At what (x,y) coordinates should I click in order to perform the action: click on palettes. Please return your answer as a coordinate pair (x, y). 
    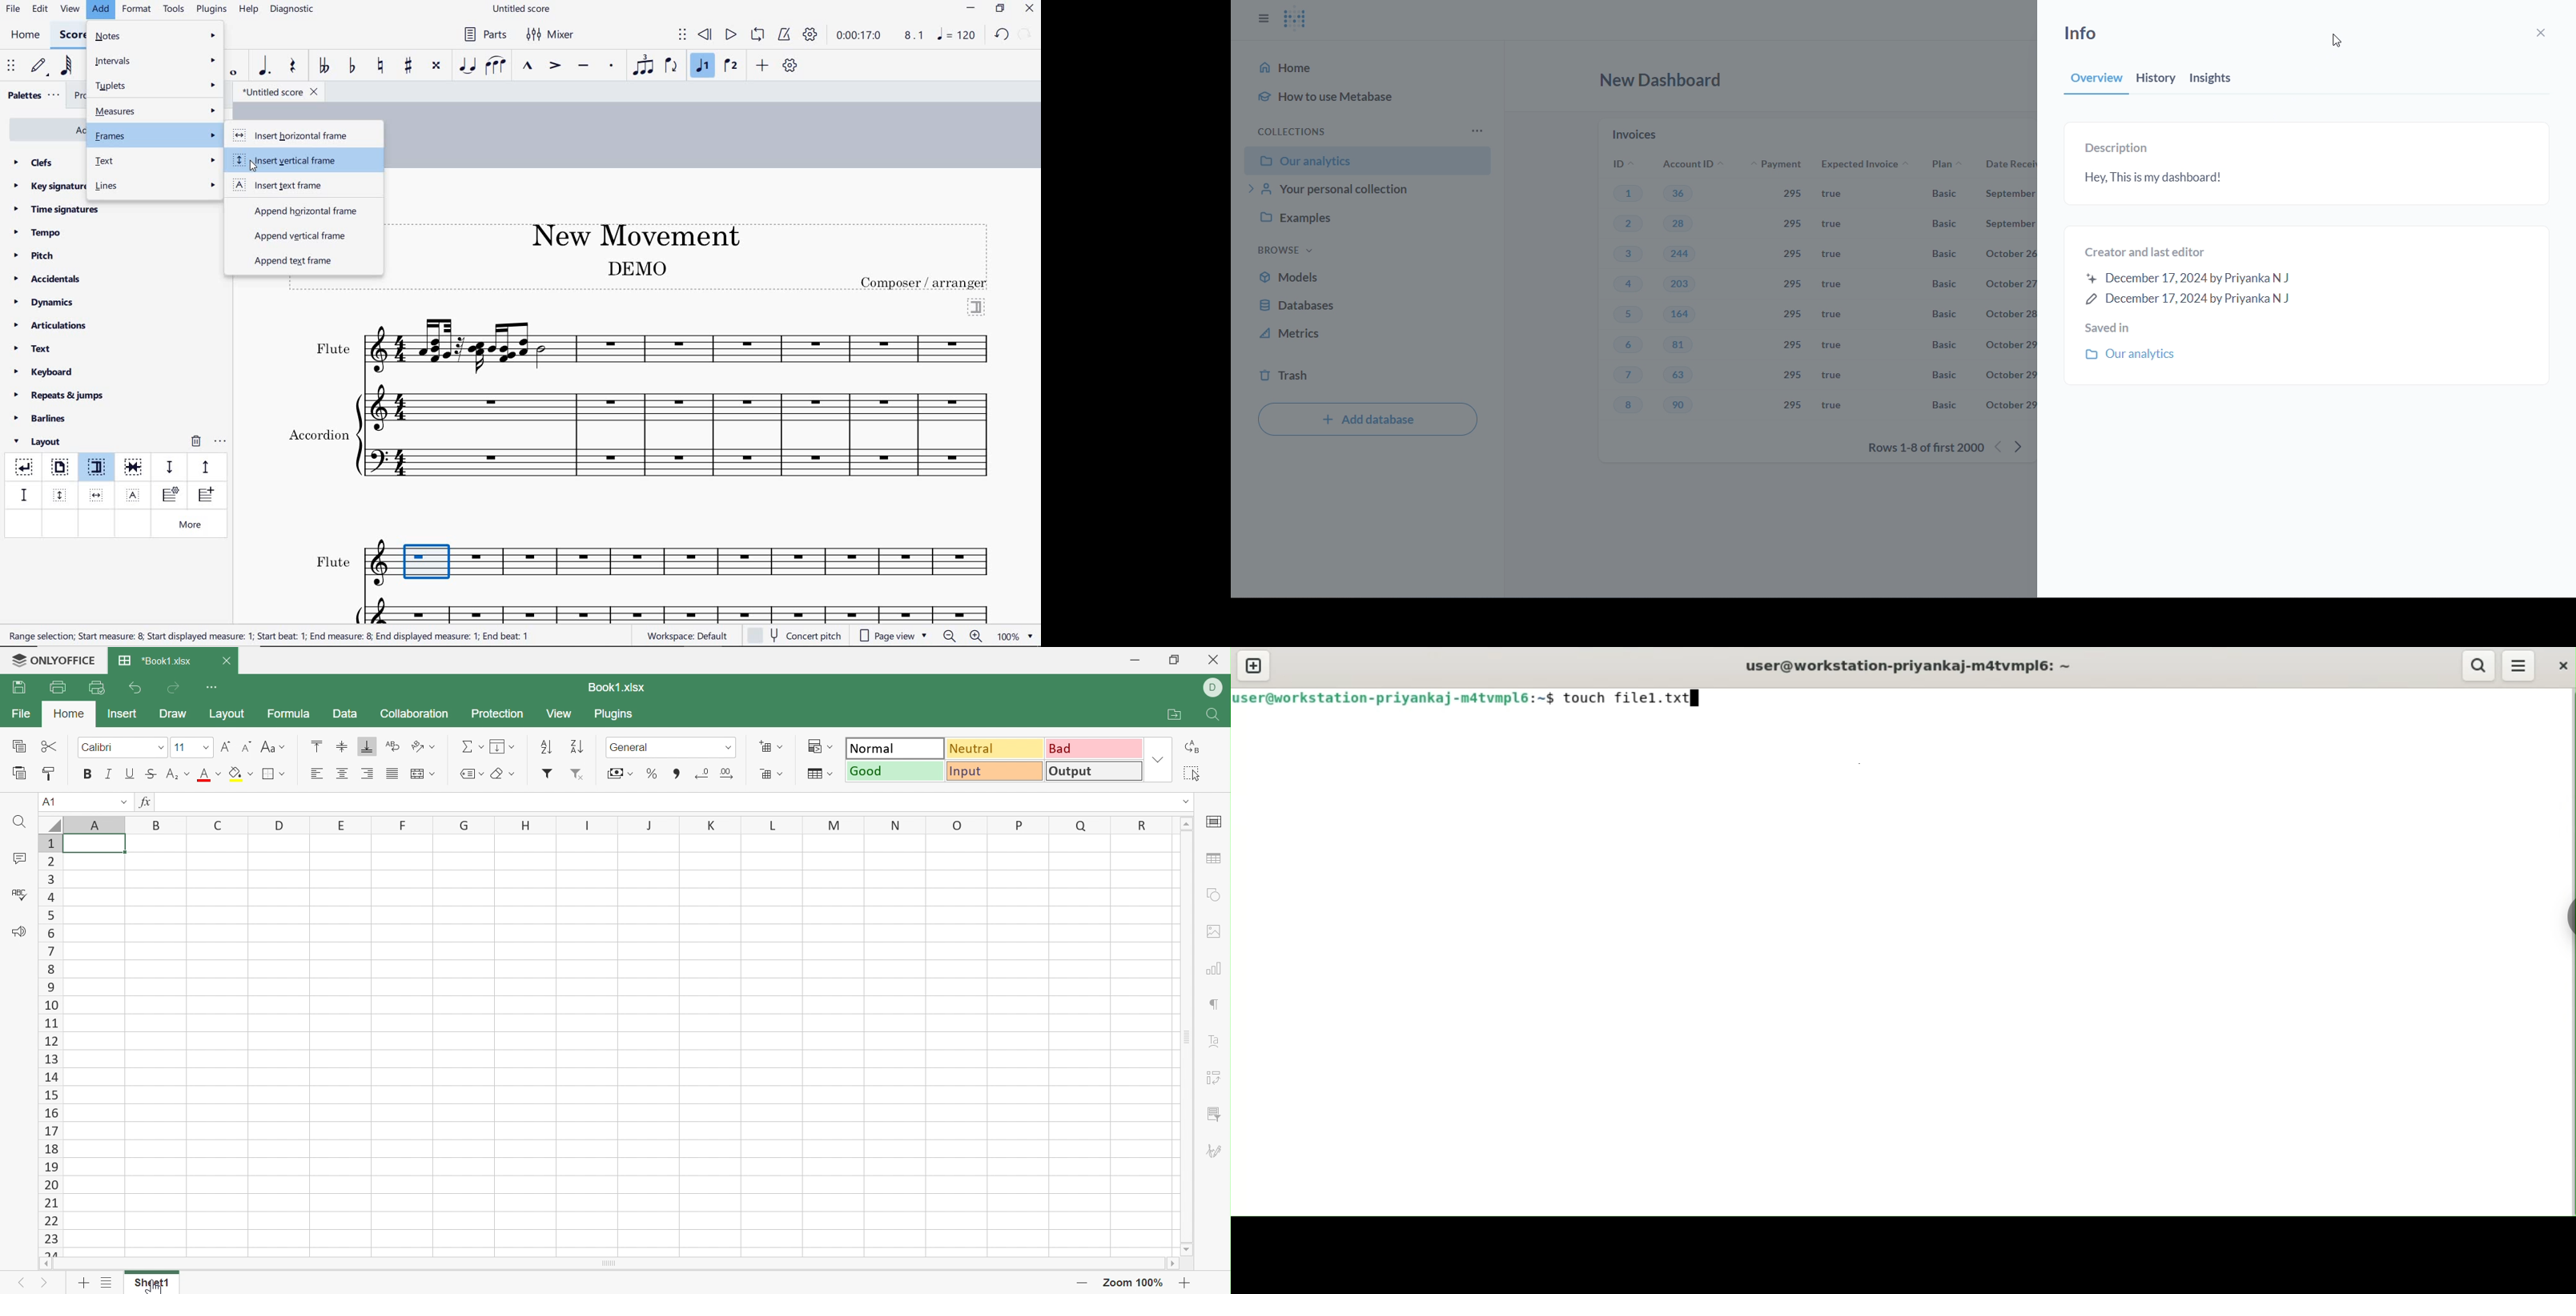
    Looking at the image, I should click on (32, 96).